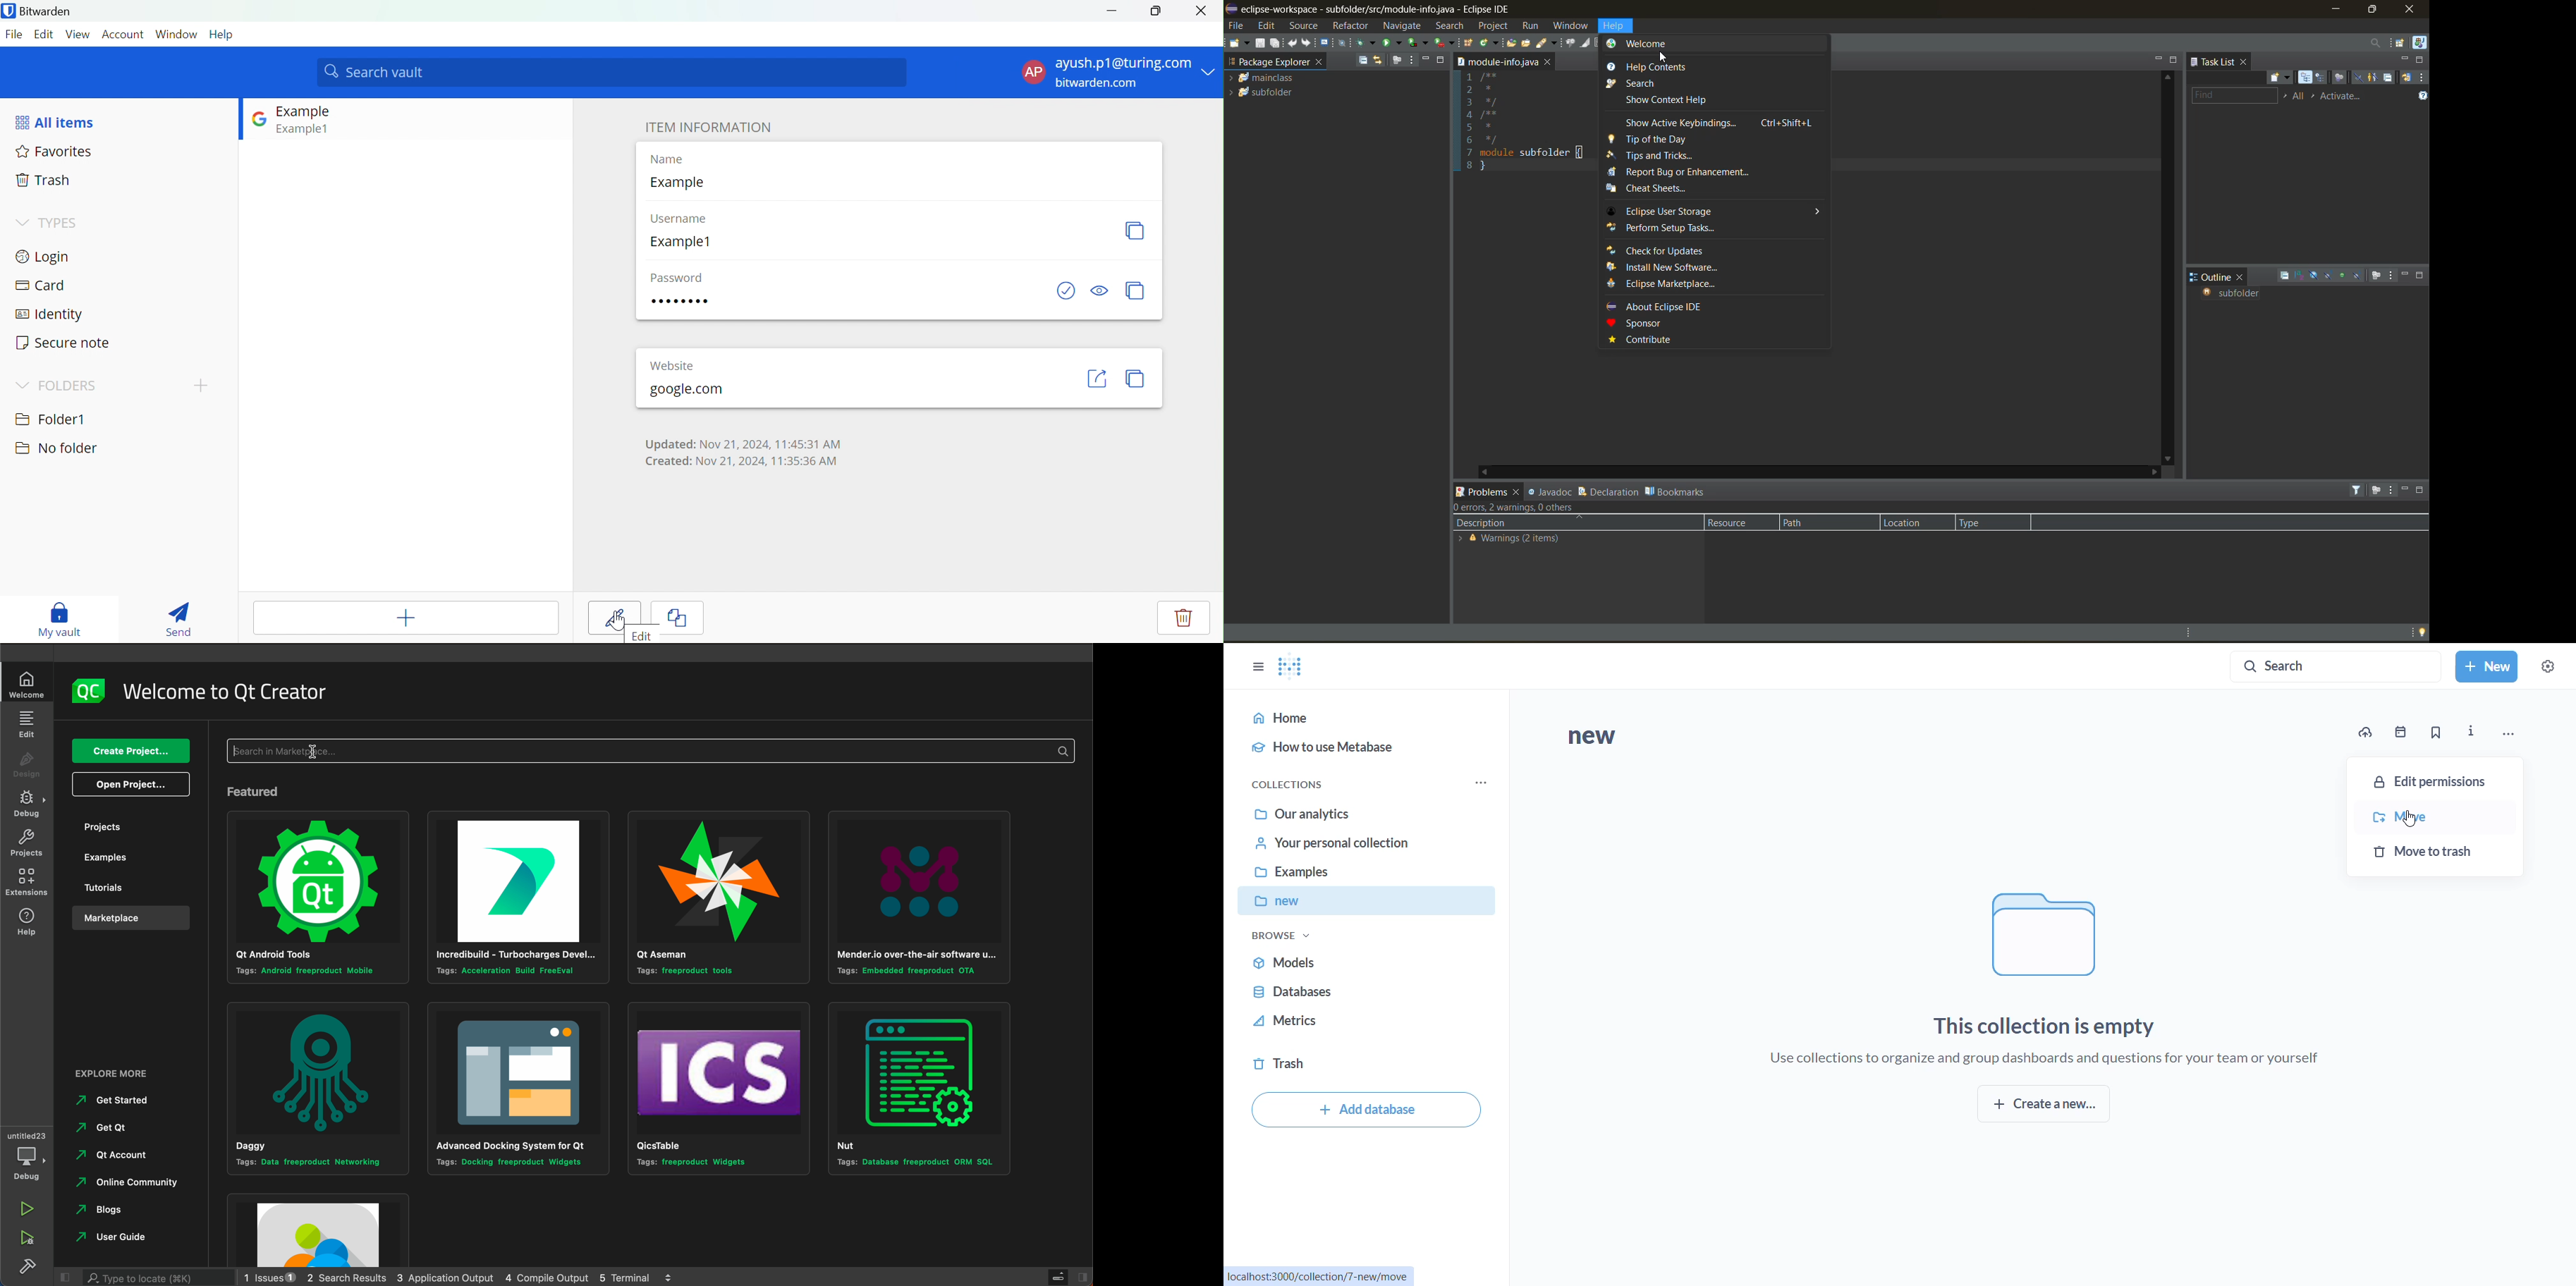 Image resolution: width=2576 pixels, height=1288 pixels. I want to click on ayush.p1@turing.com, so click(1125, 63).